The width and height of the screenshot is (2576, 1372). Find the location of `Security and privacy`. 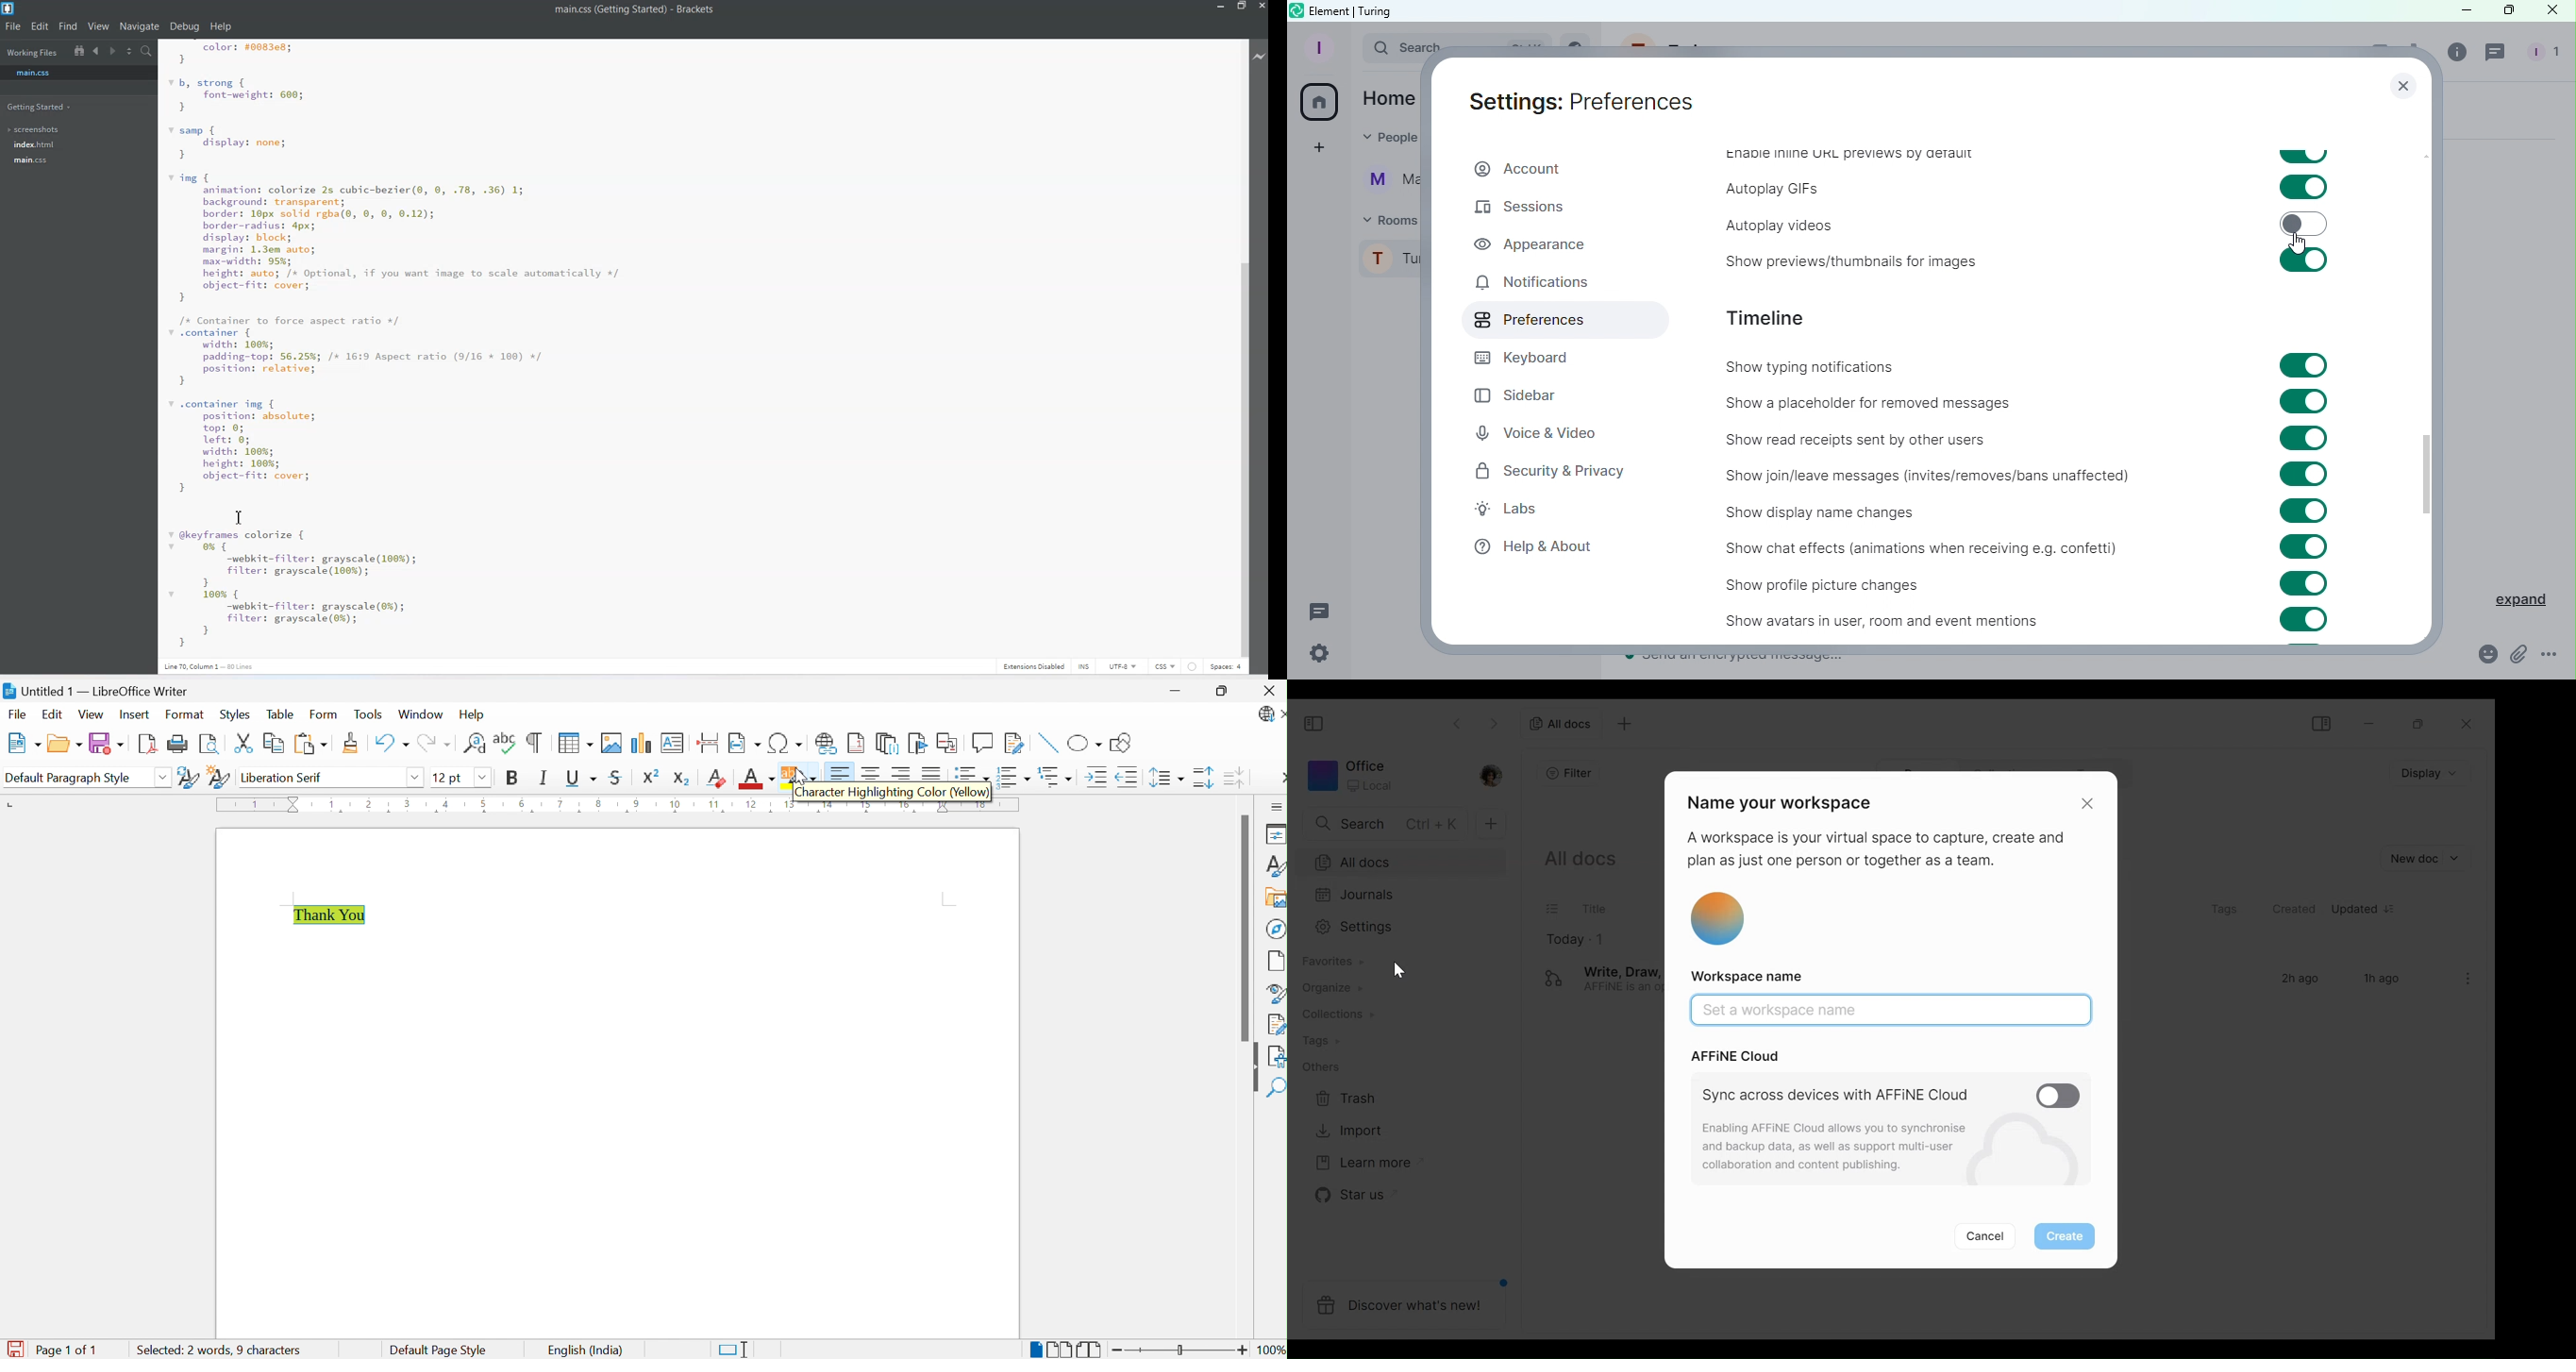

Security and privacy is located at coordinates (1550, 475).